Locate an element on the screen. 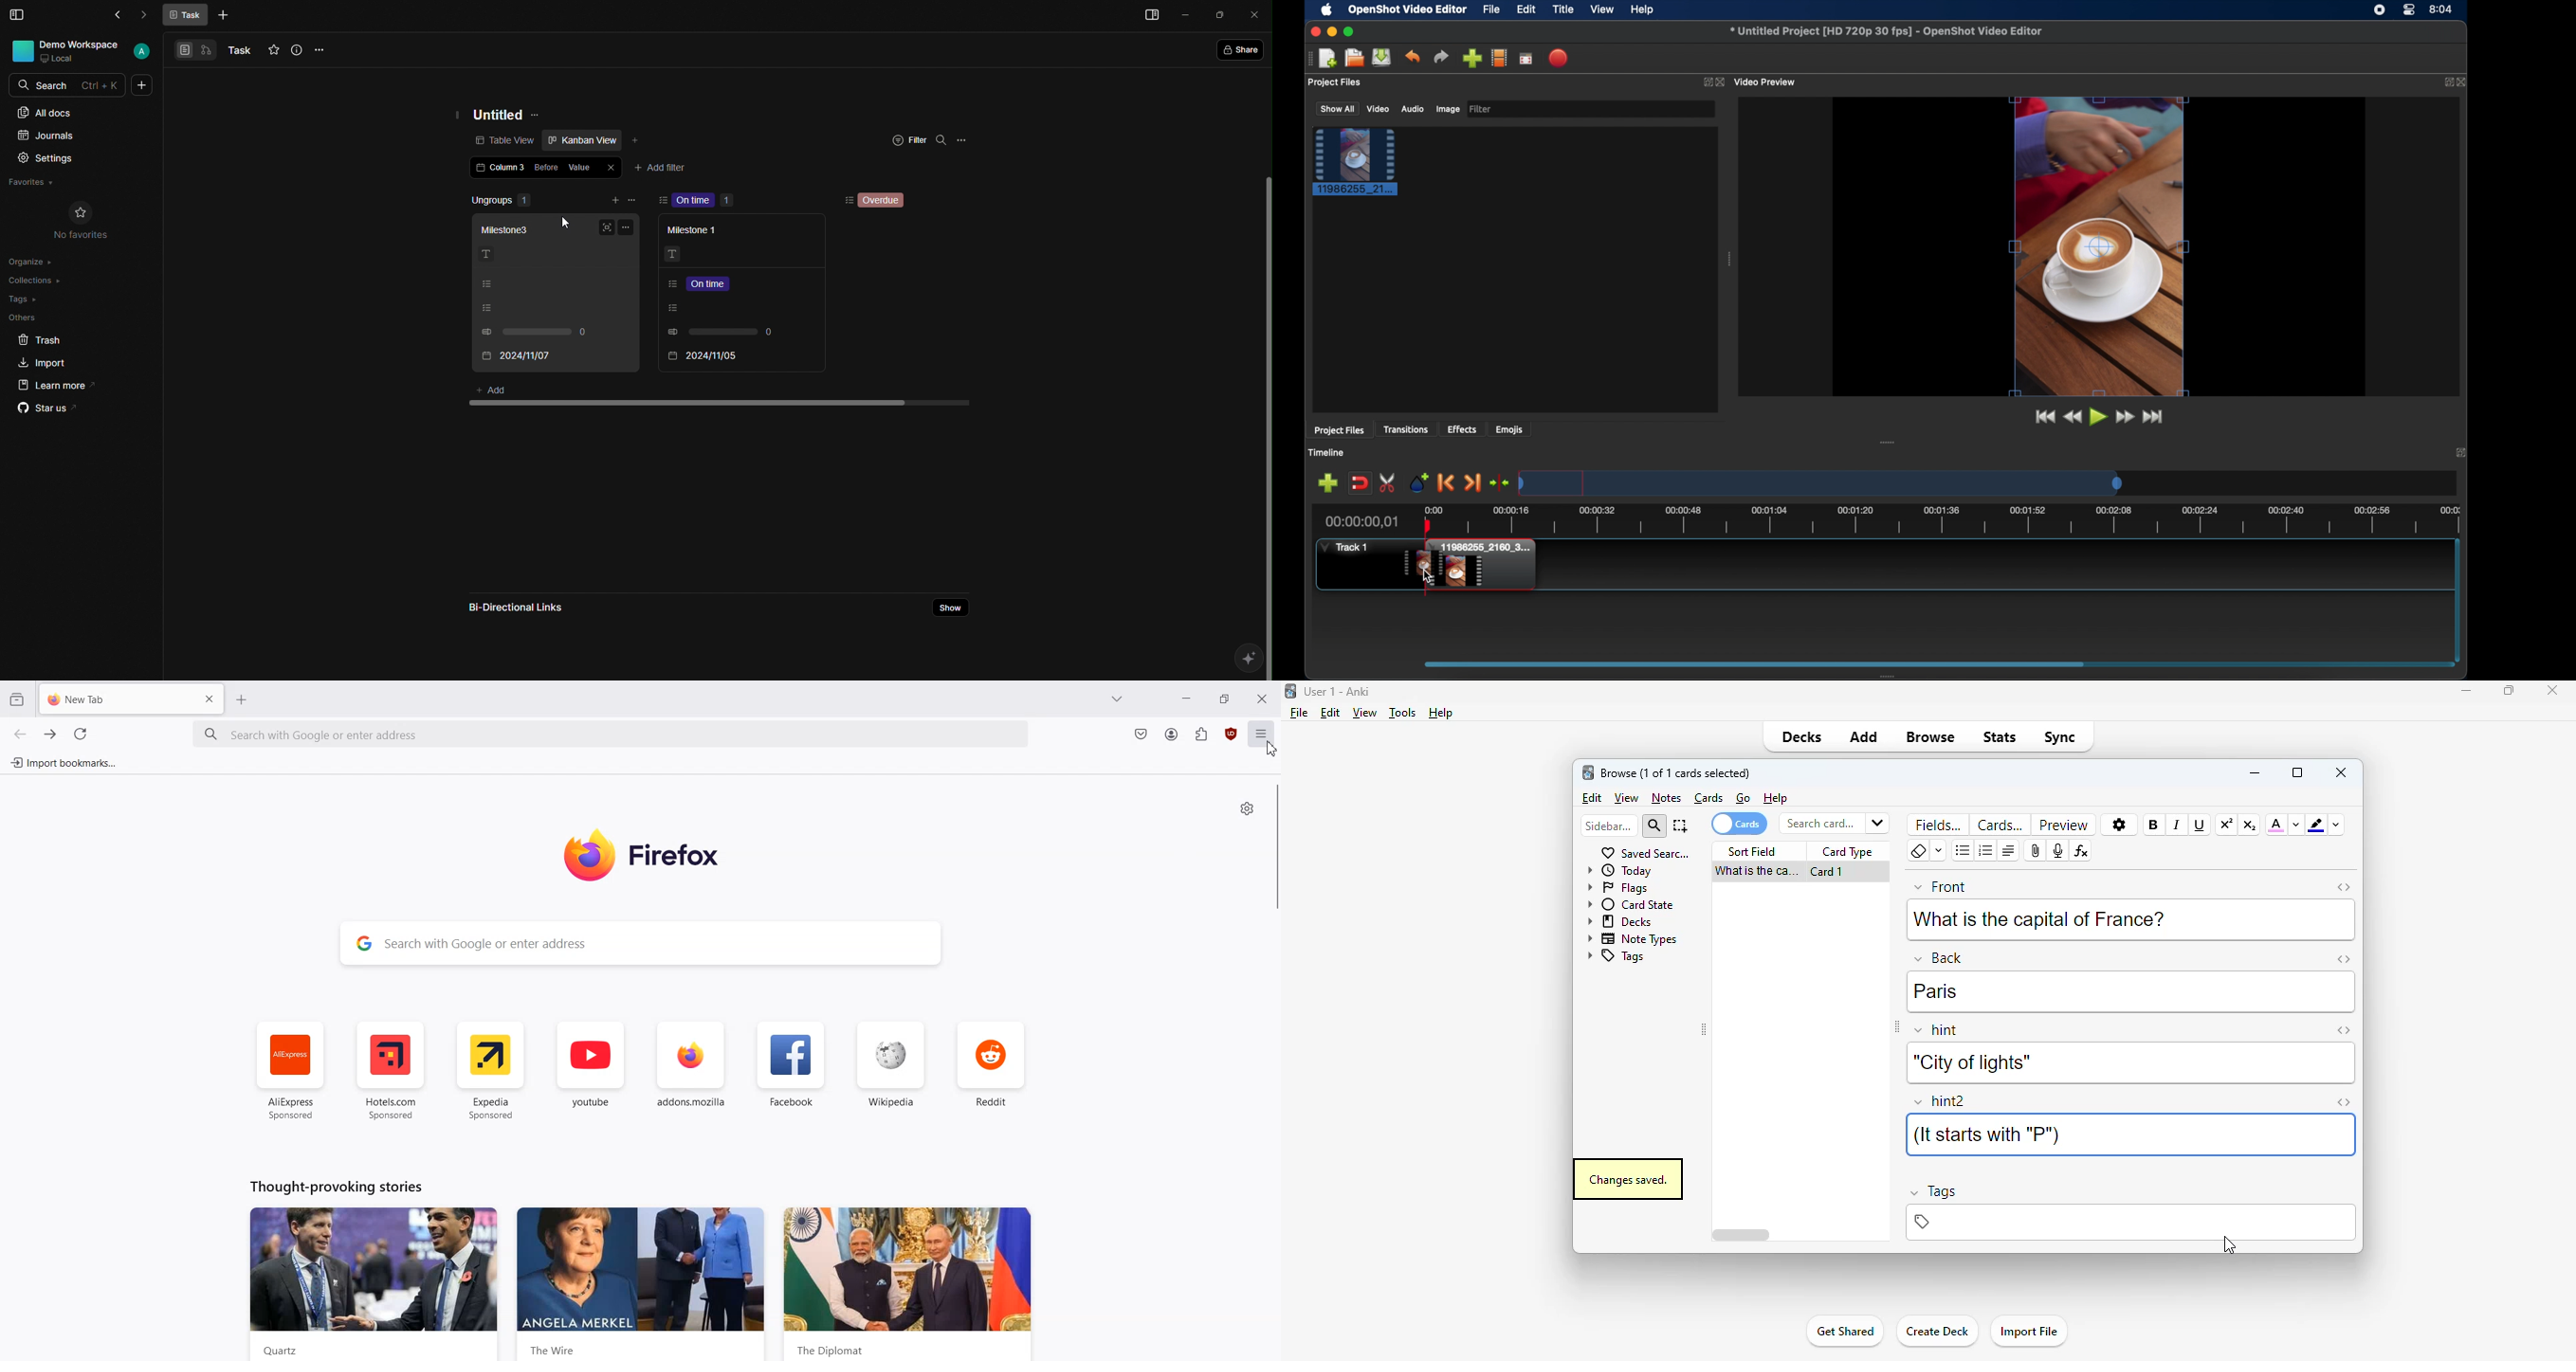 Image resolution: width=2576 pixels, height=1372 pixels. play  is located at coordinates (2097, 416).